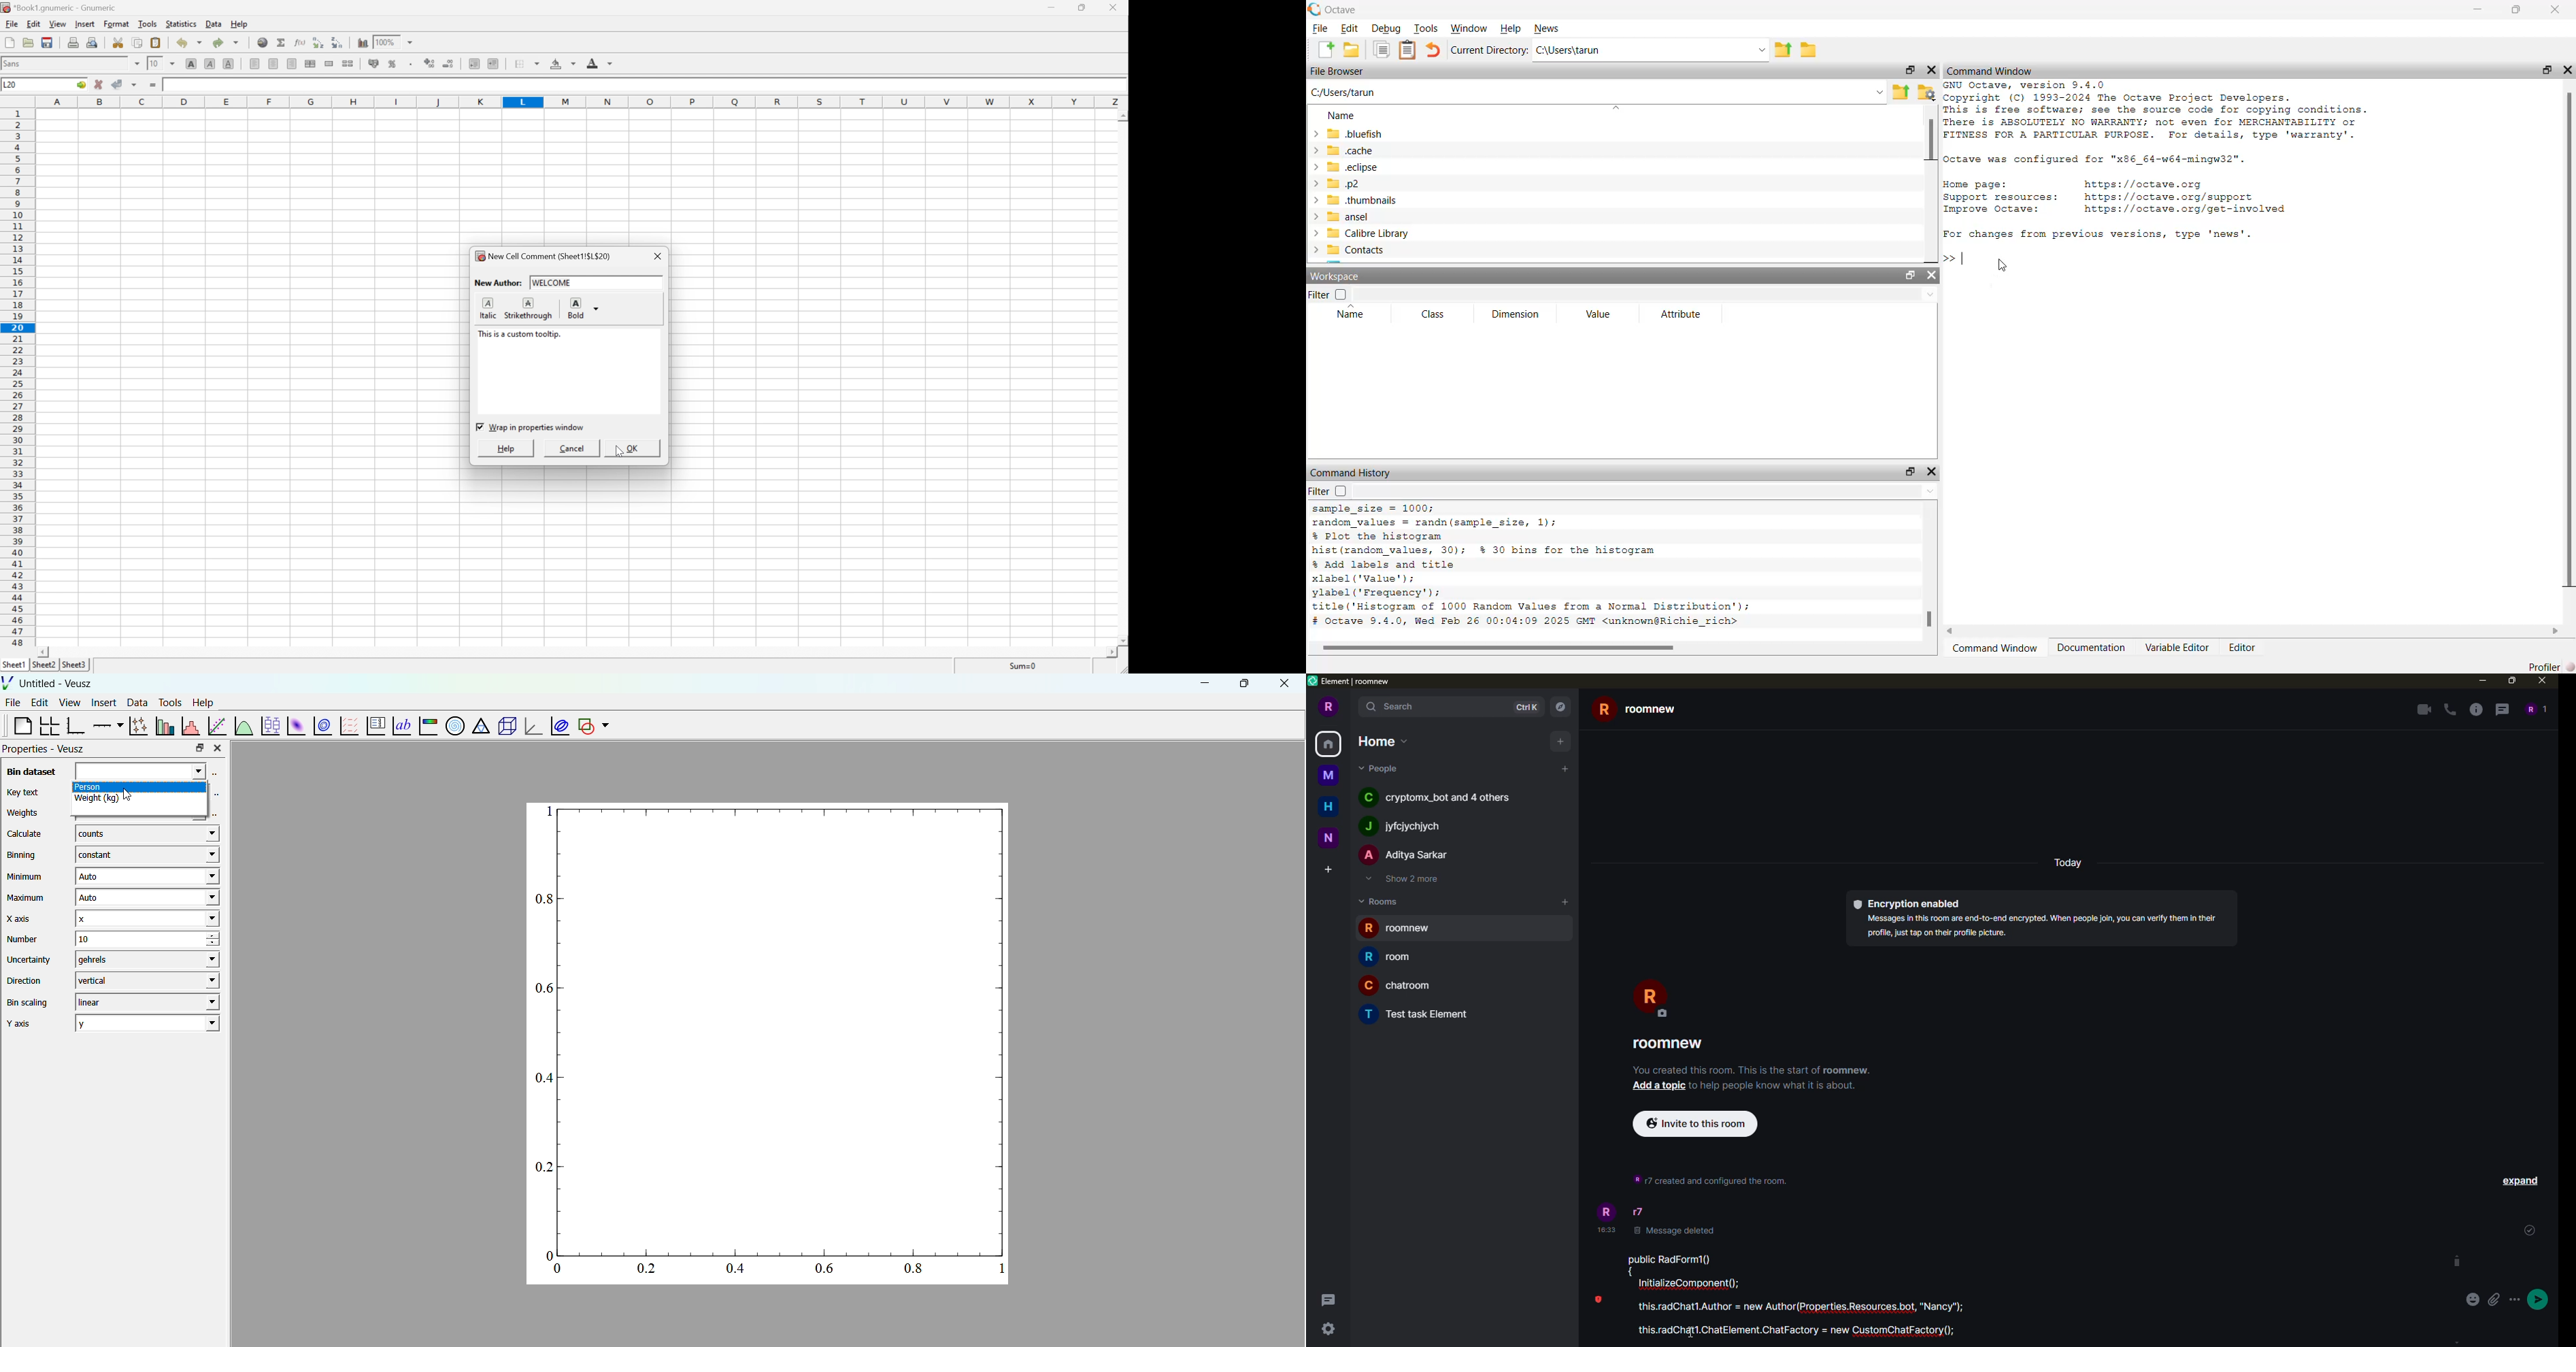  I want to click on navigator, so click(1561, 706).